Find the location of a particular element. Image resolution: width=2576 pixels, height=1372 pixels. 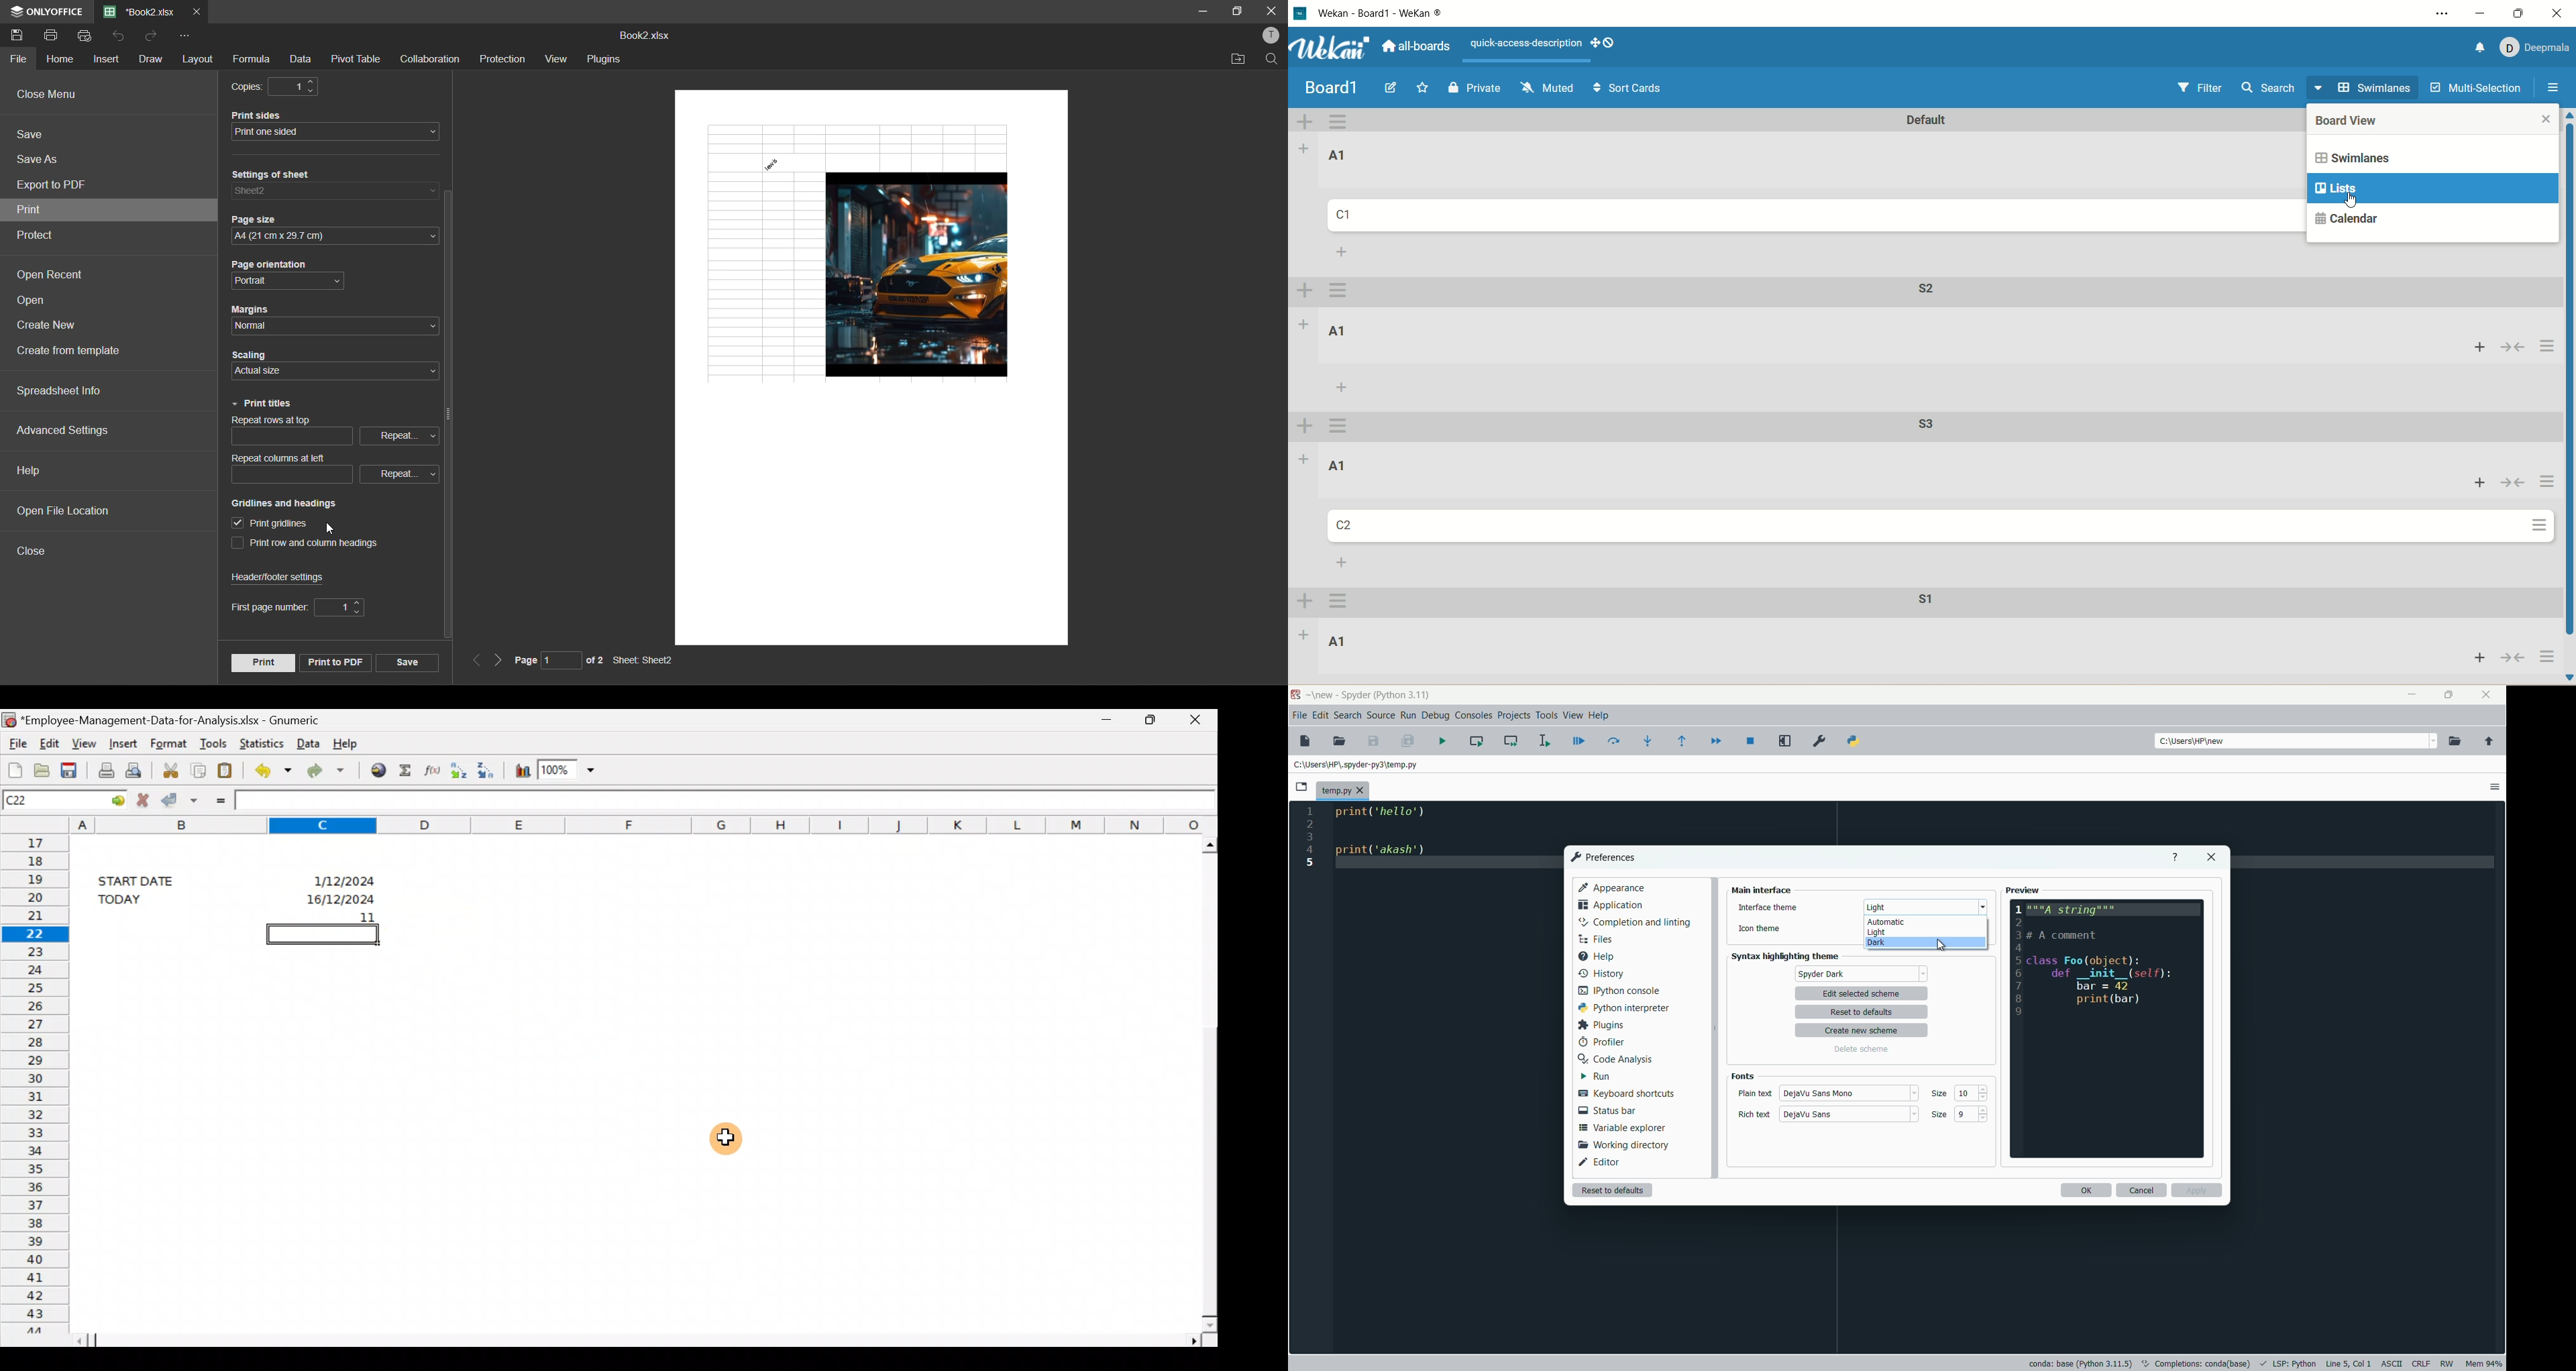

history is located at coordinates (1600, 972).